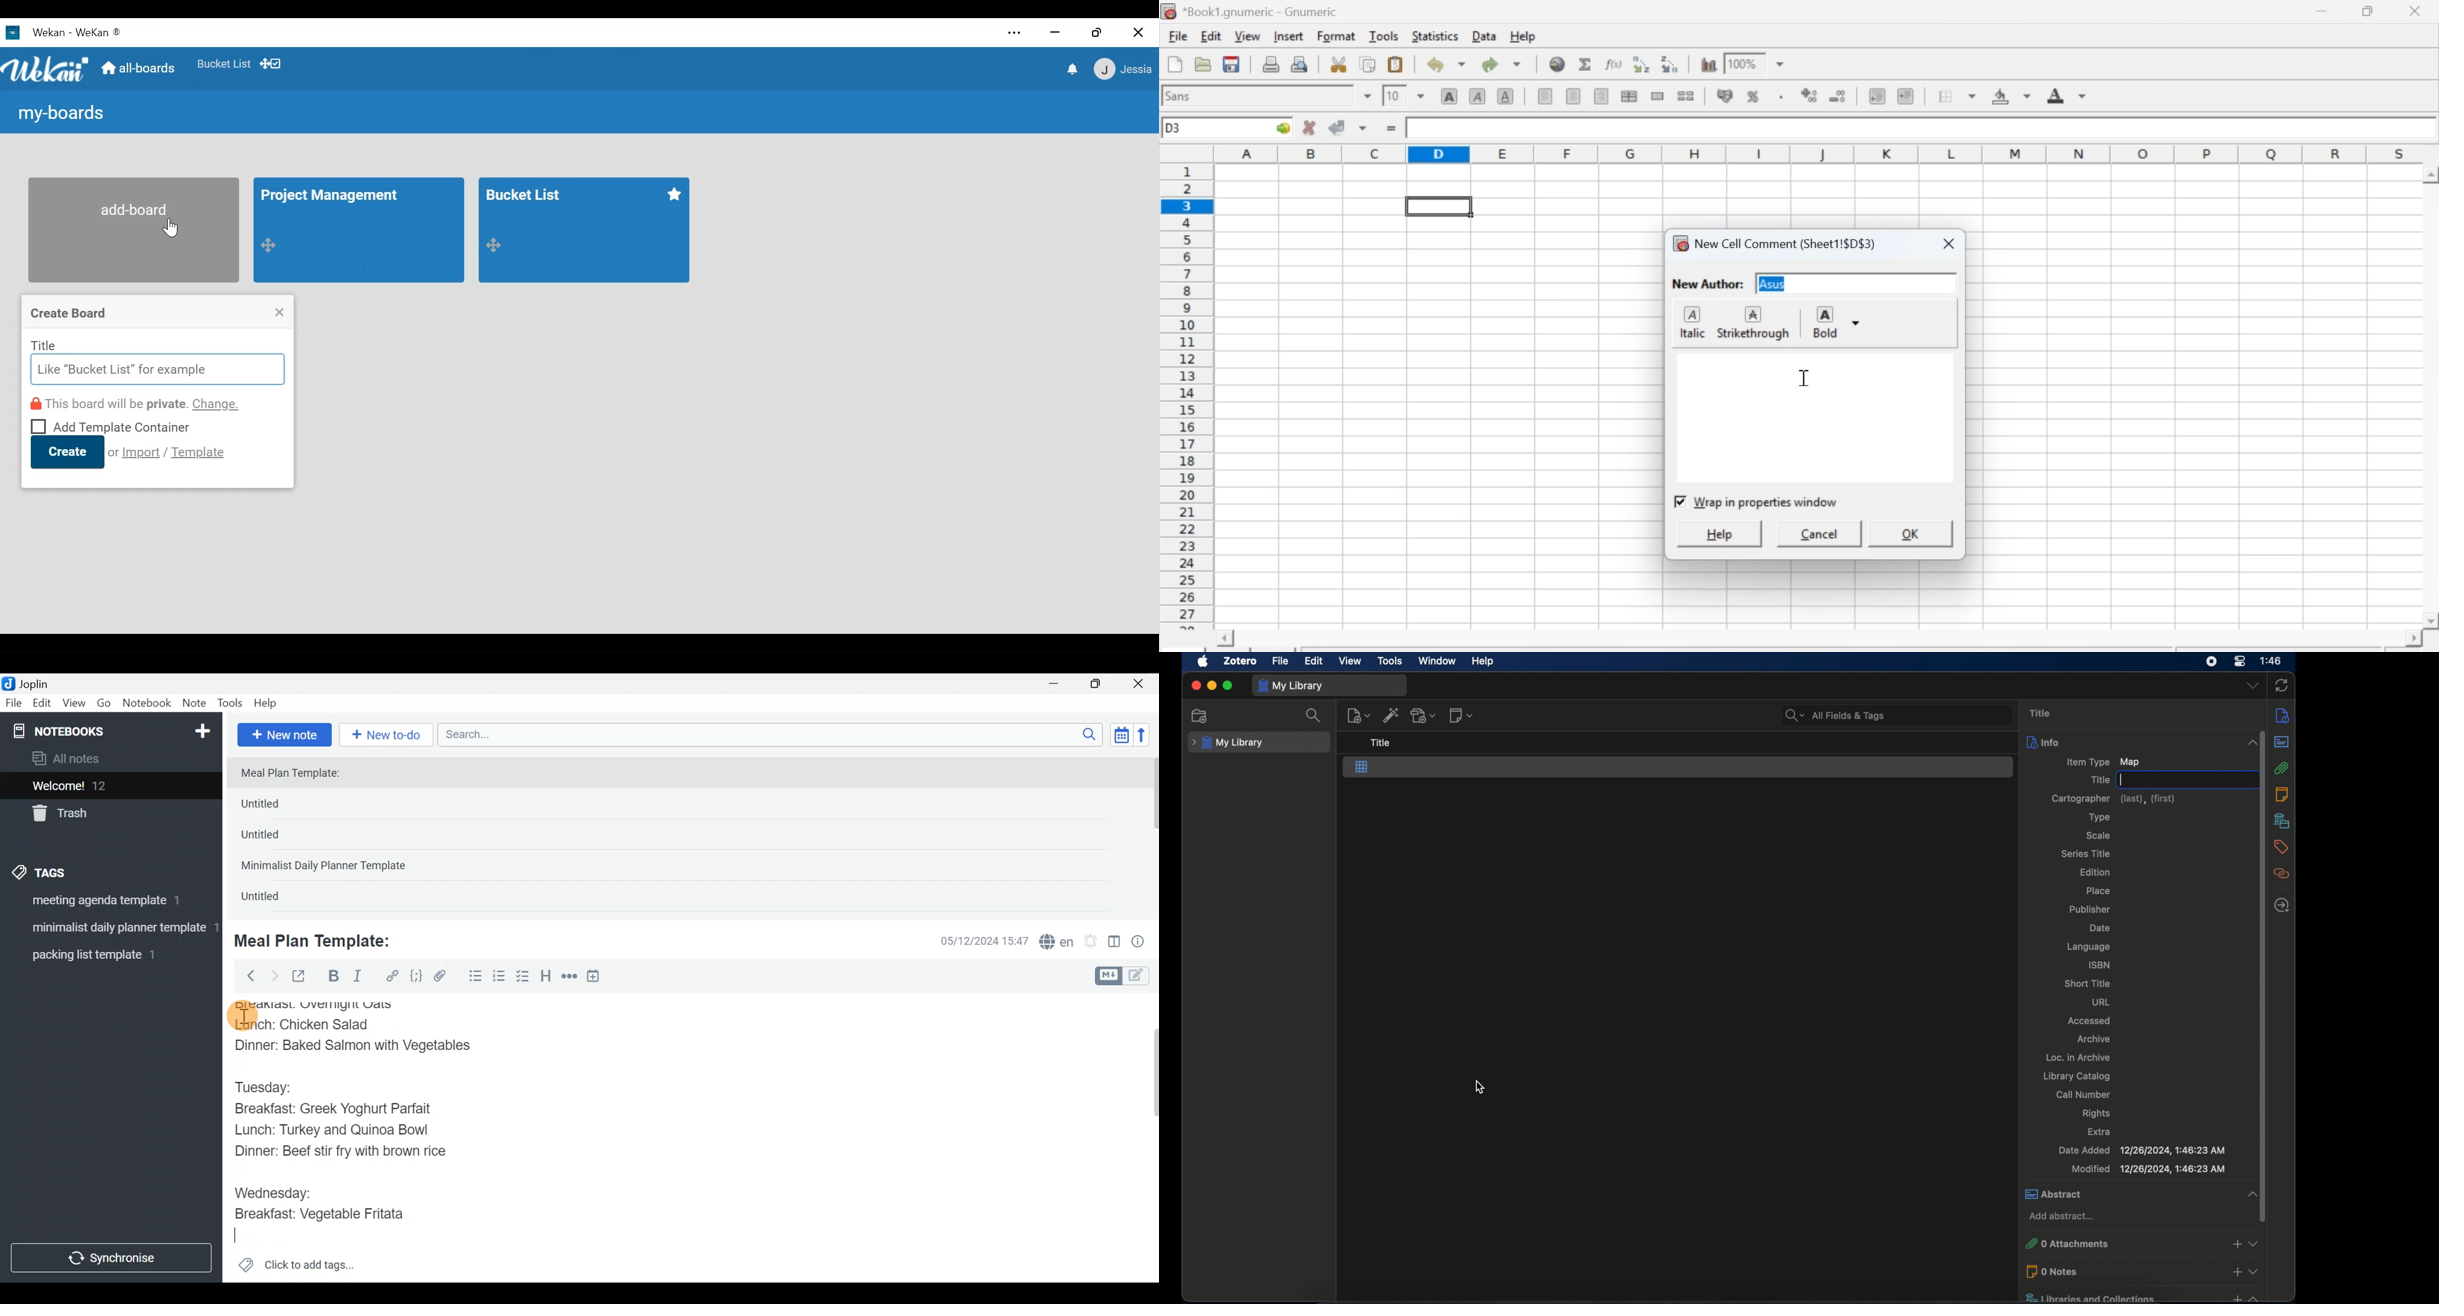  Describe the element at coordinates (1211, 686) in the screenshot. I see `minimize` at that location.